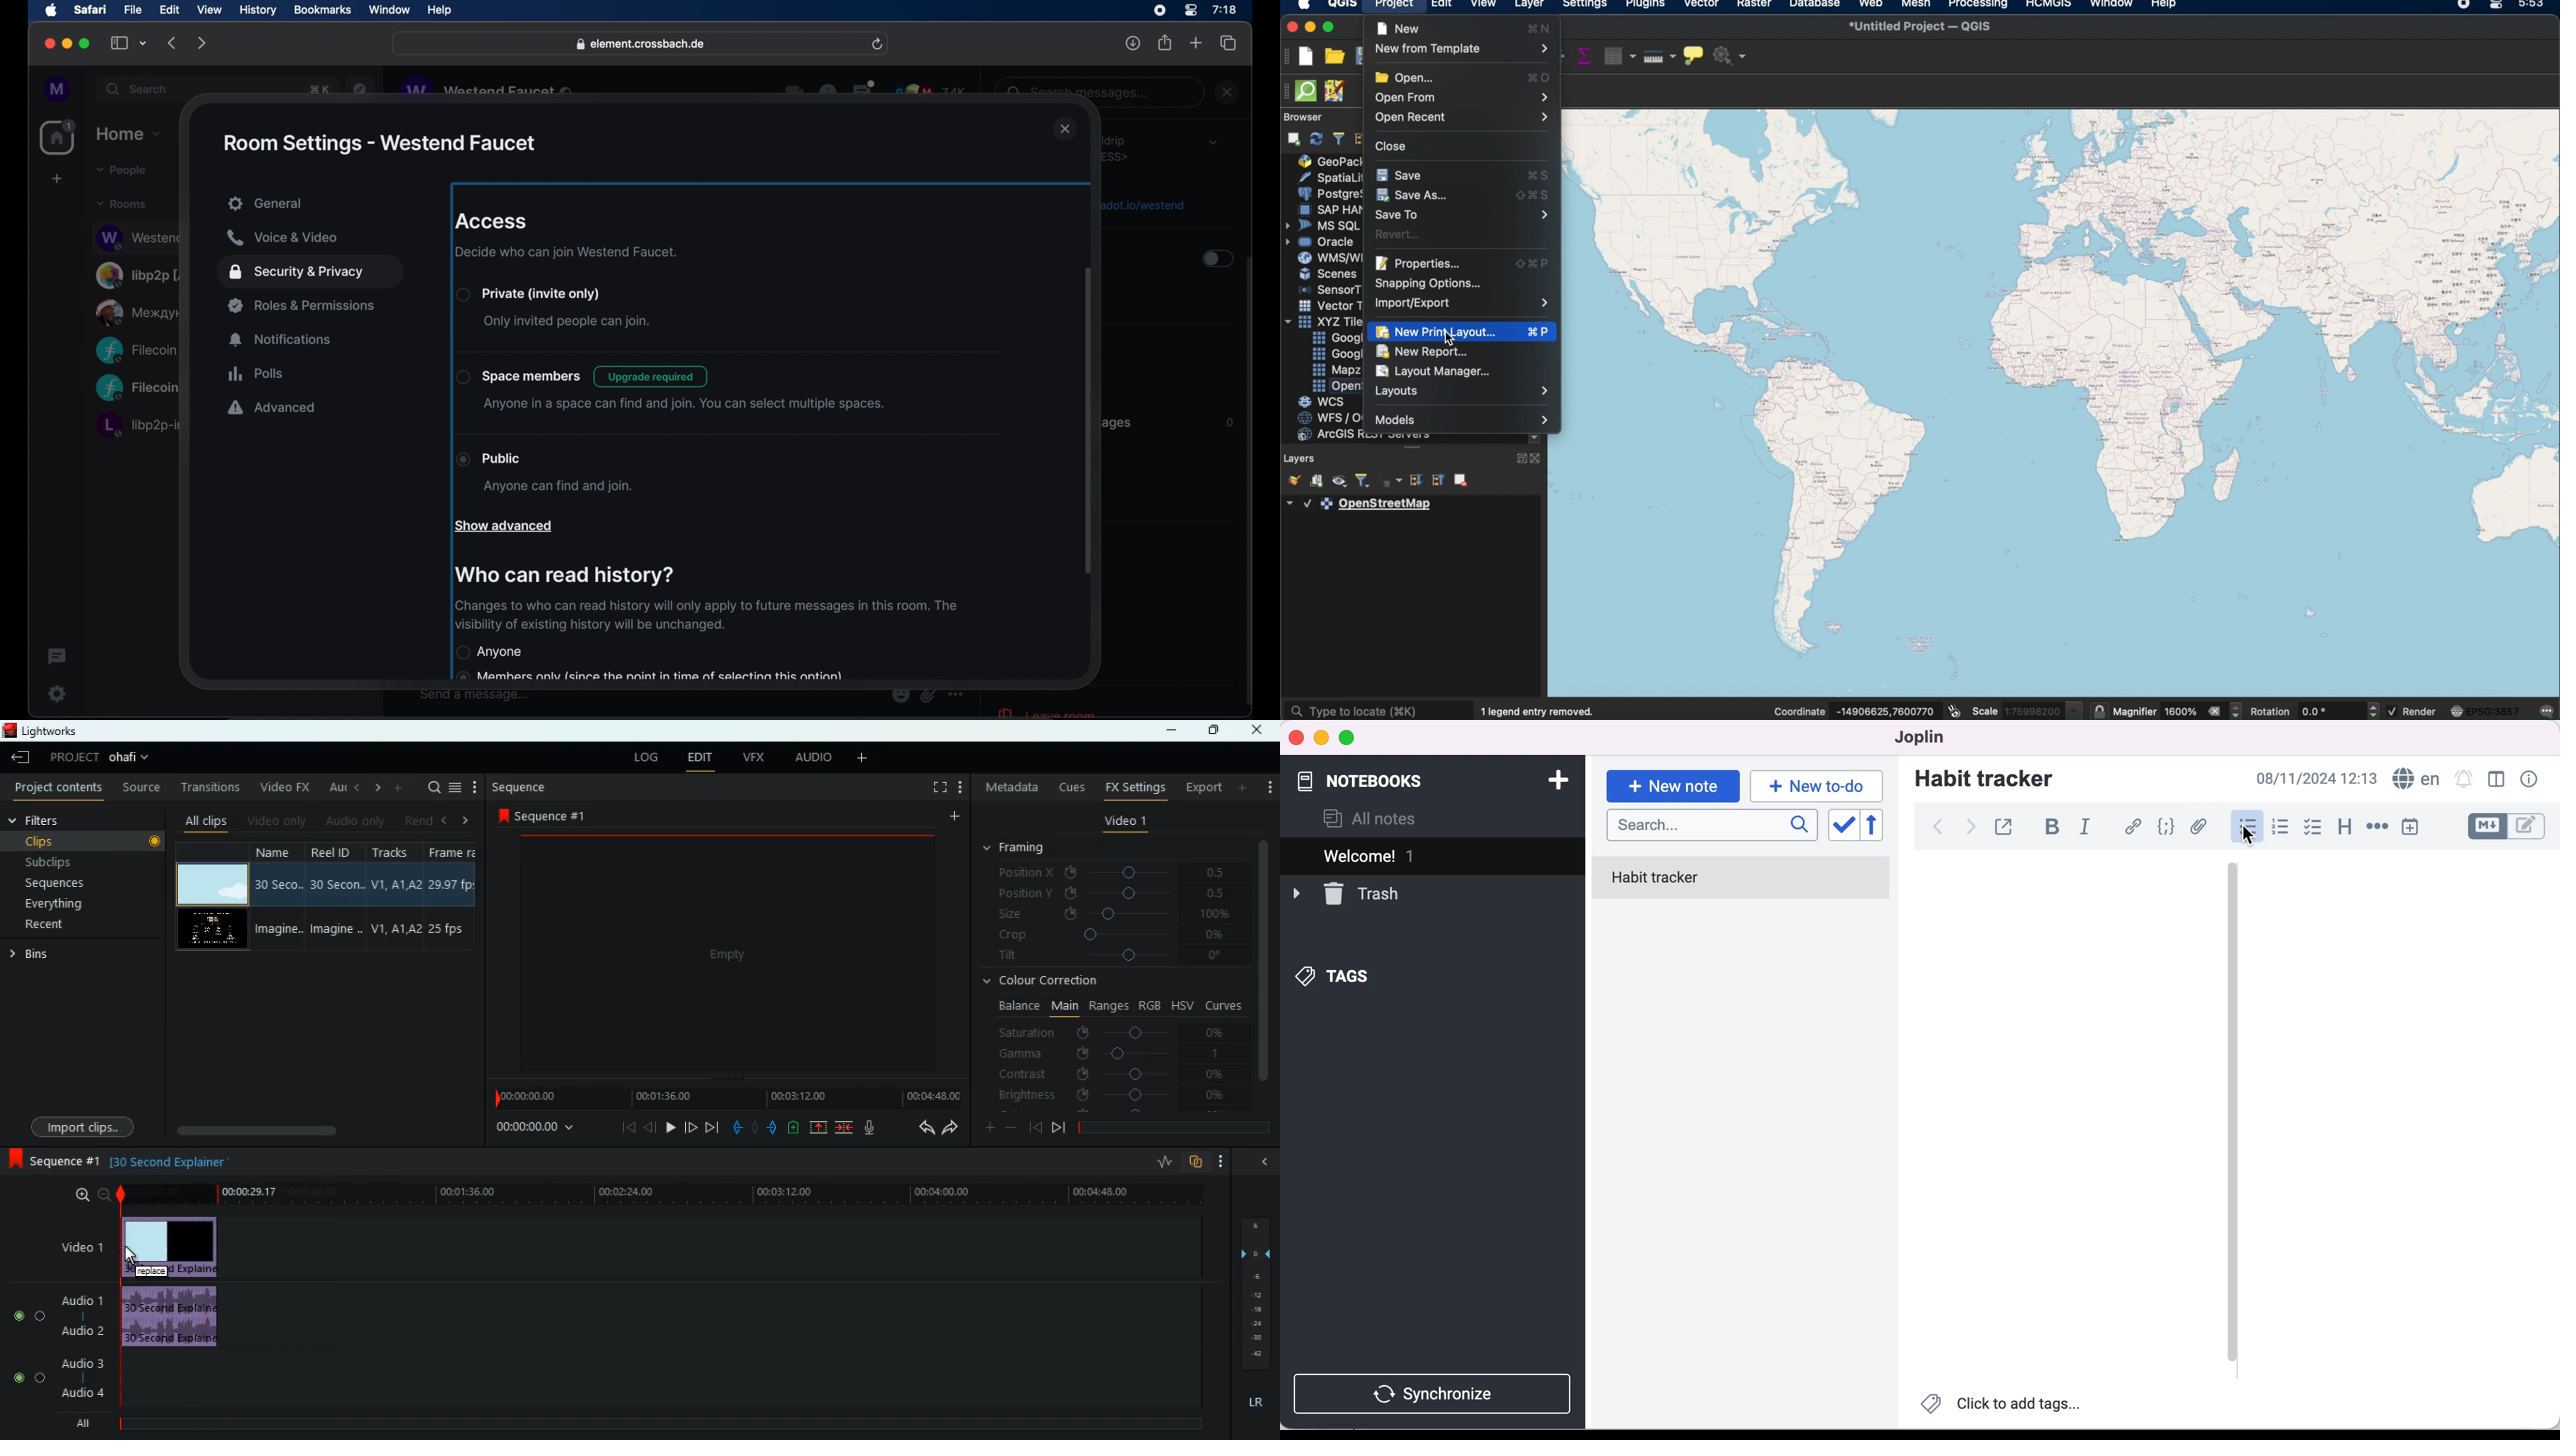  I want to click on click to add tags, so click(2003, 1408).